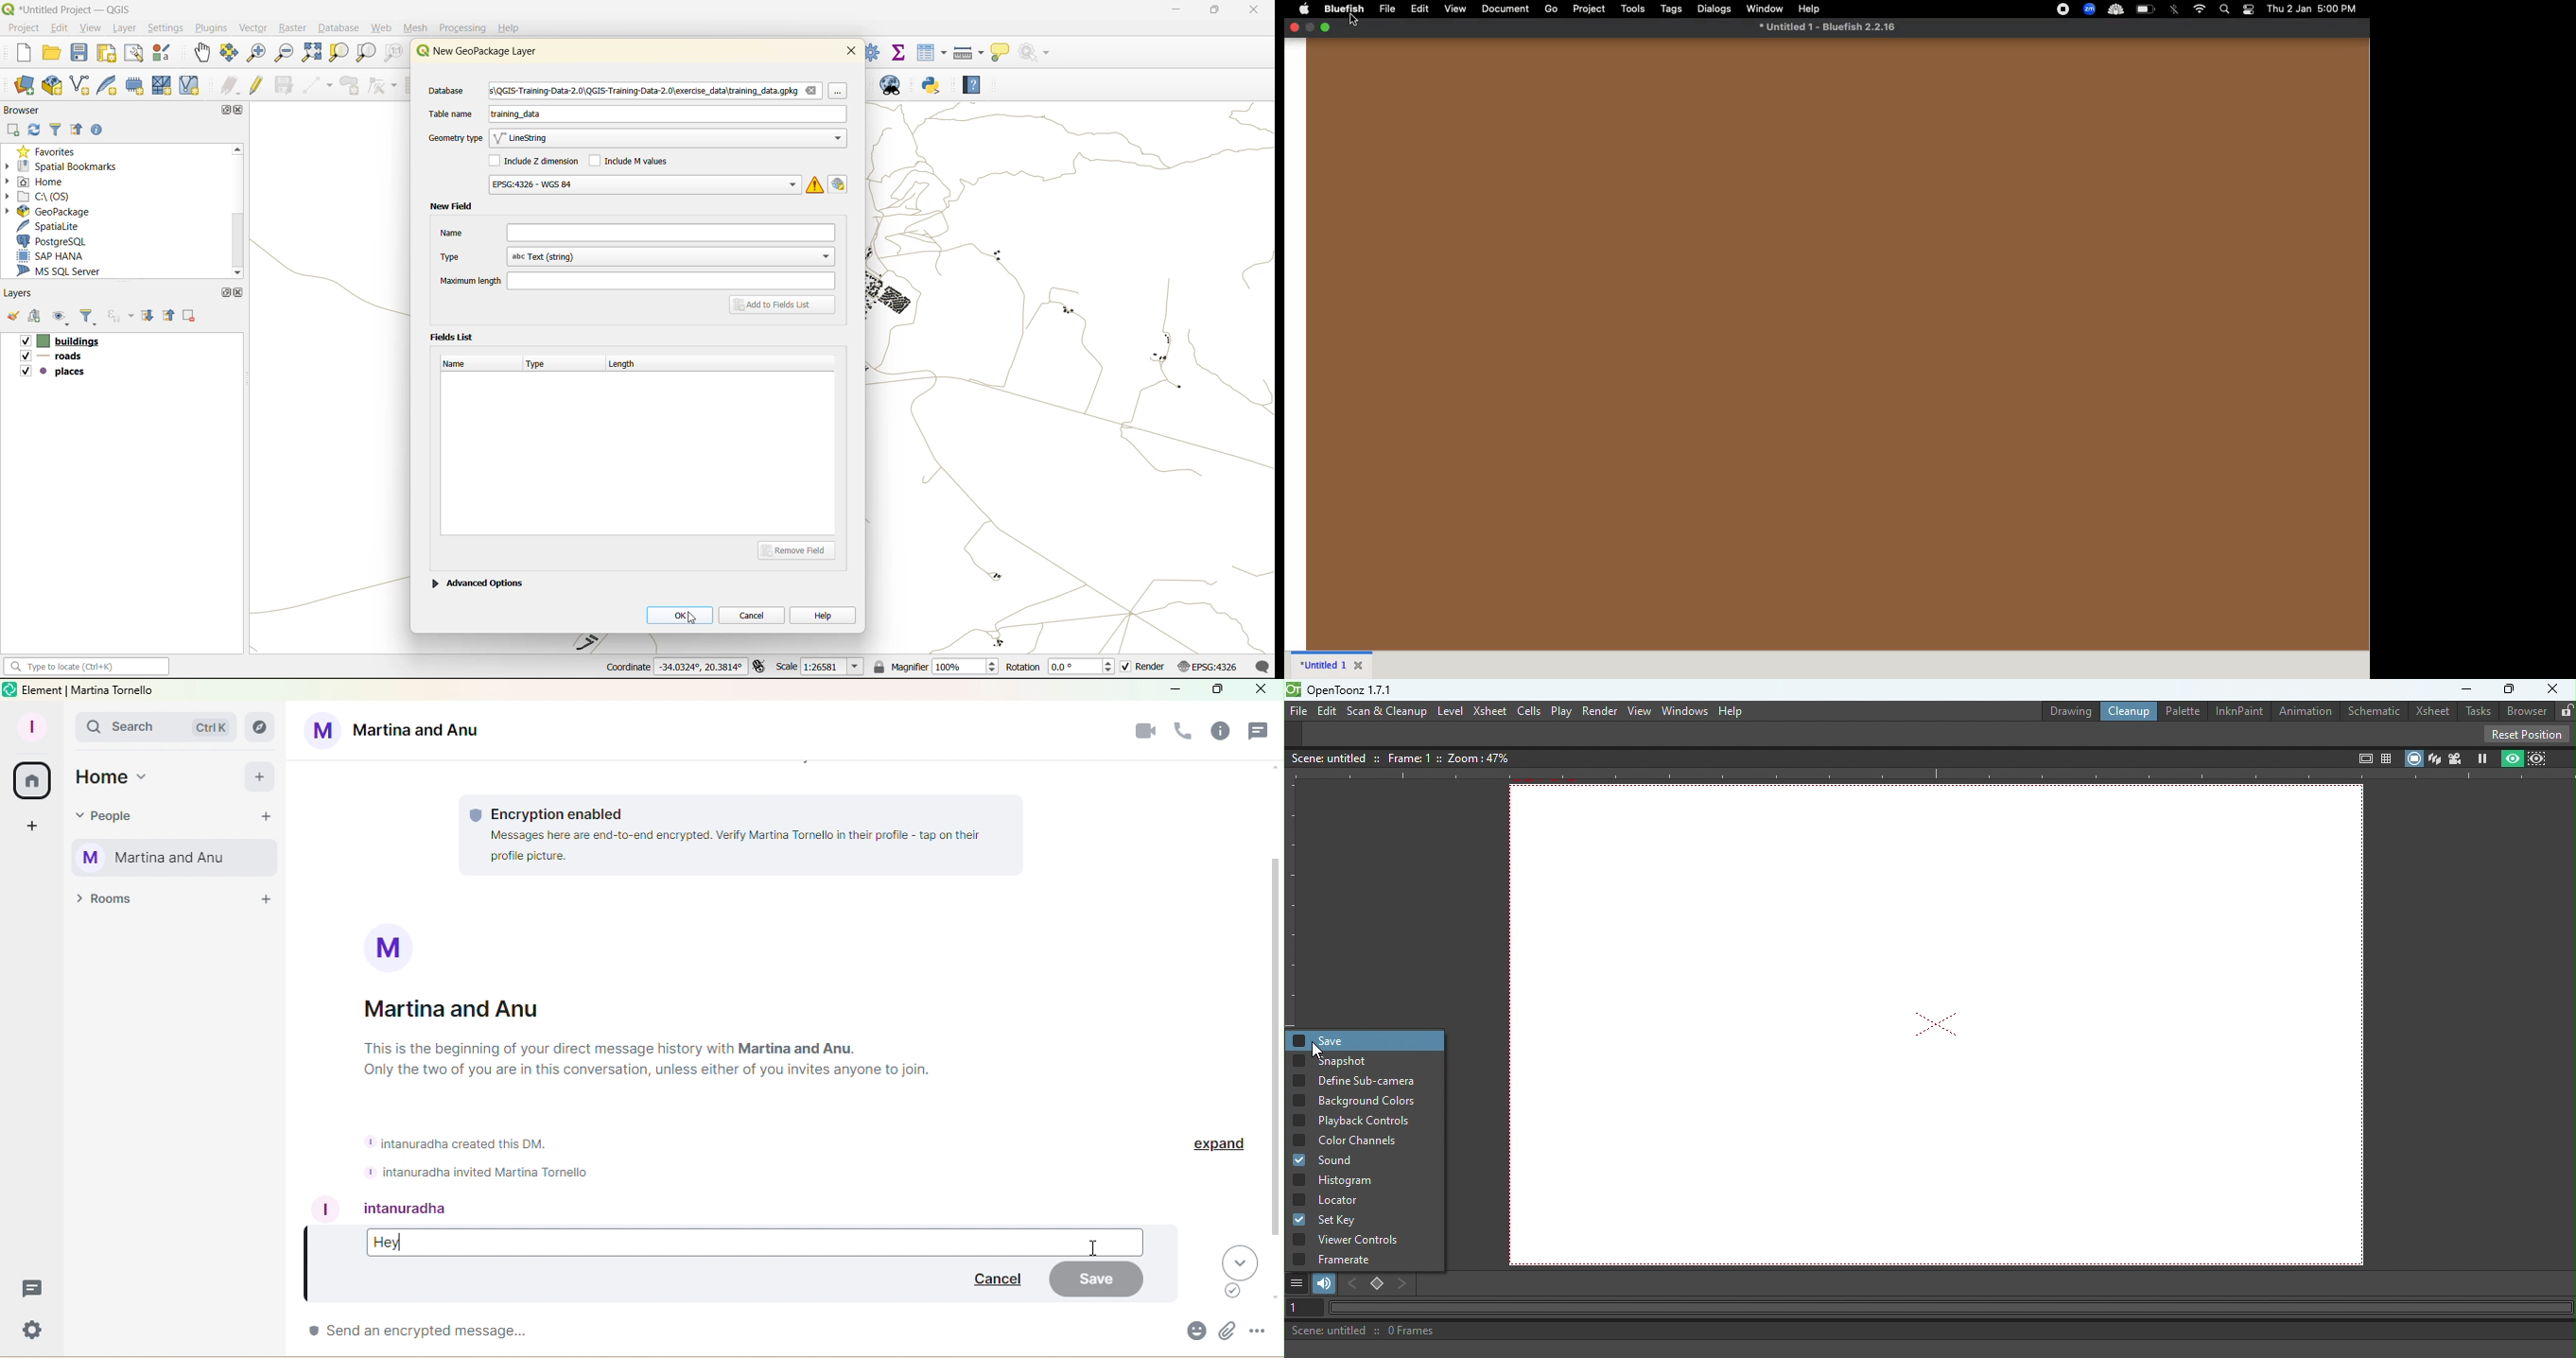  What do you see at coordinates (1508, 10) in the screenshot?
I see `document` at bounding box center [1508, 10].